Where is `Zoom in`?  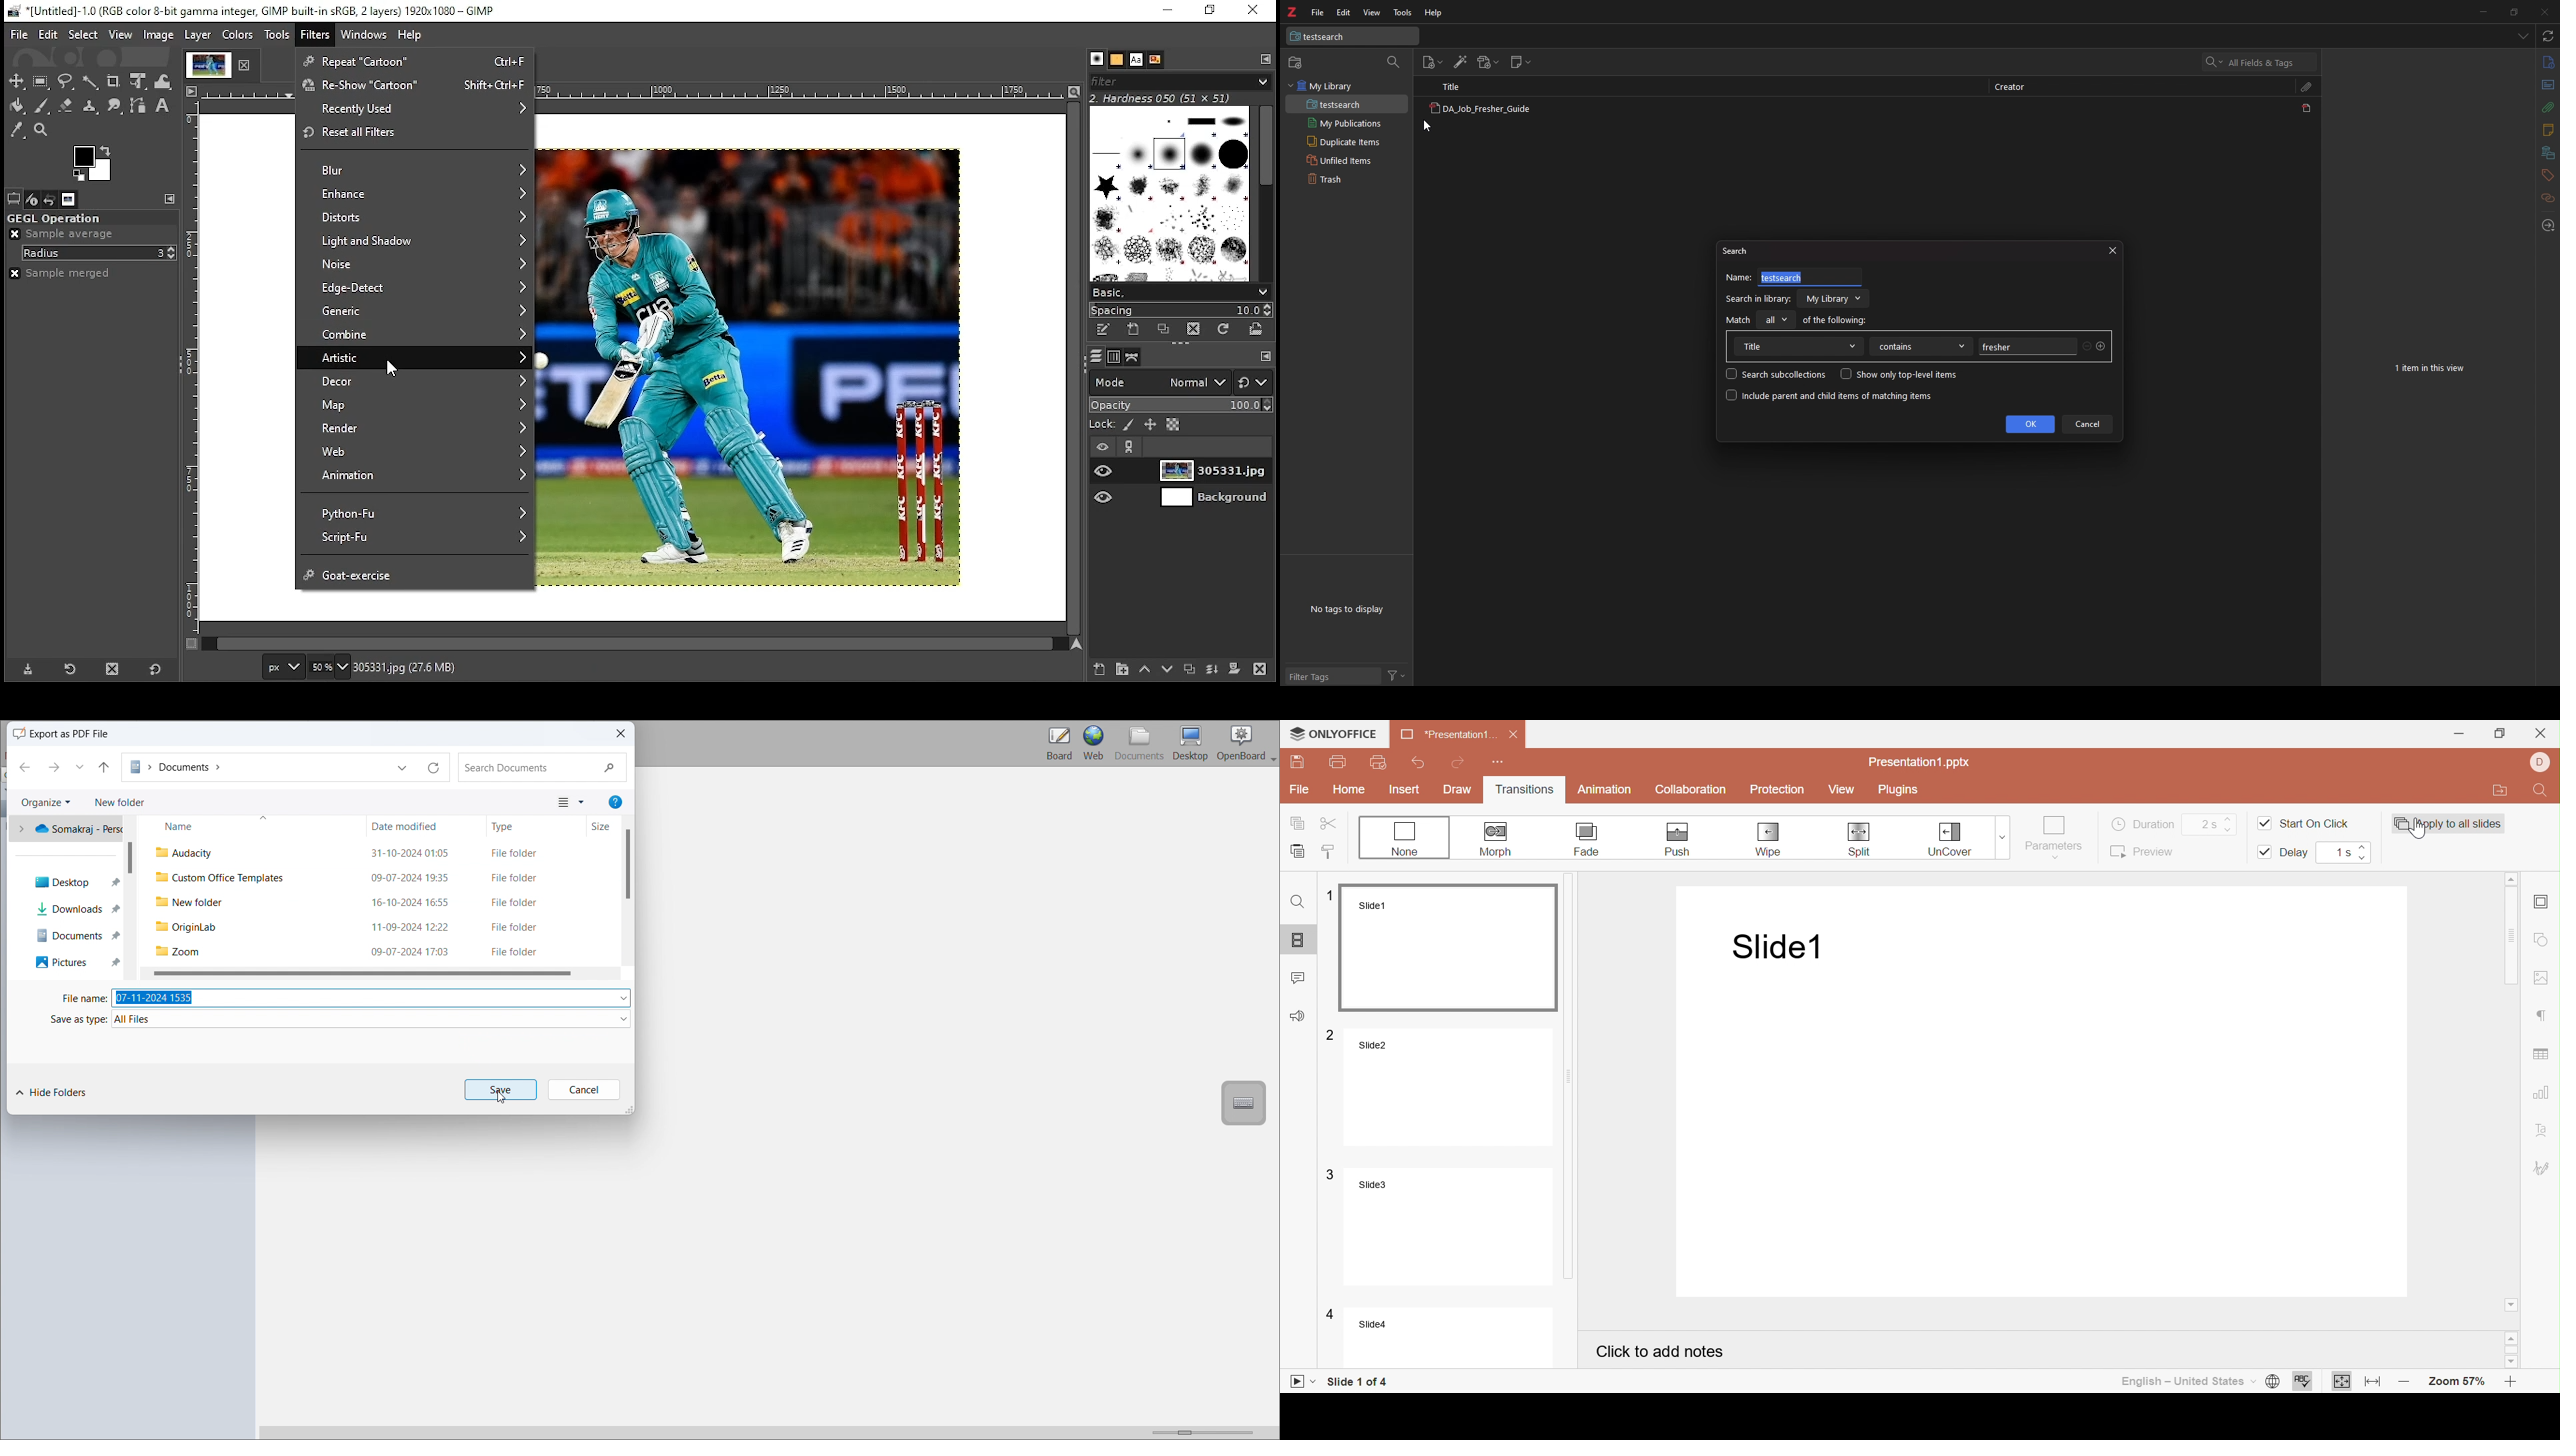
Zoom in is located at coordinates (2511, 1384).